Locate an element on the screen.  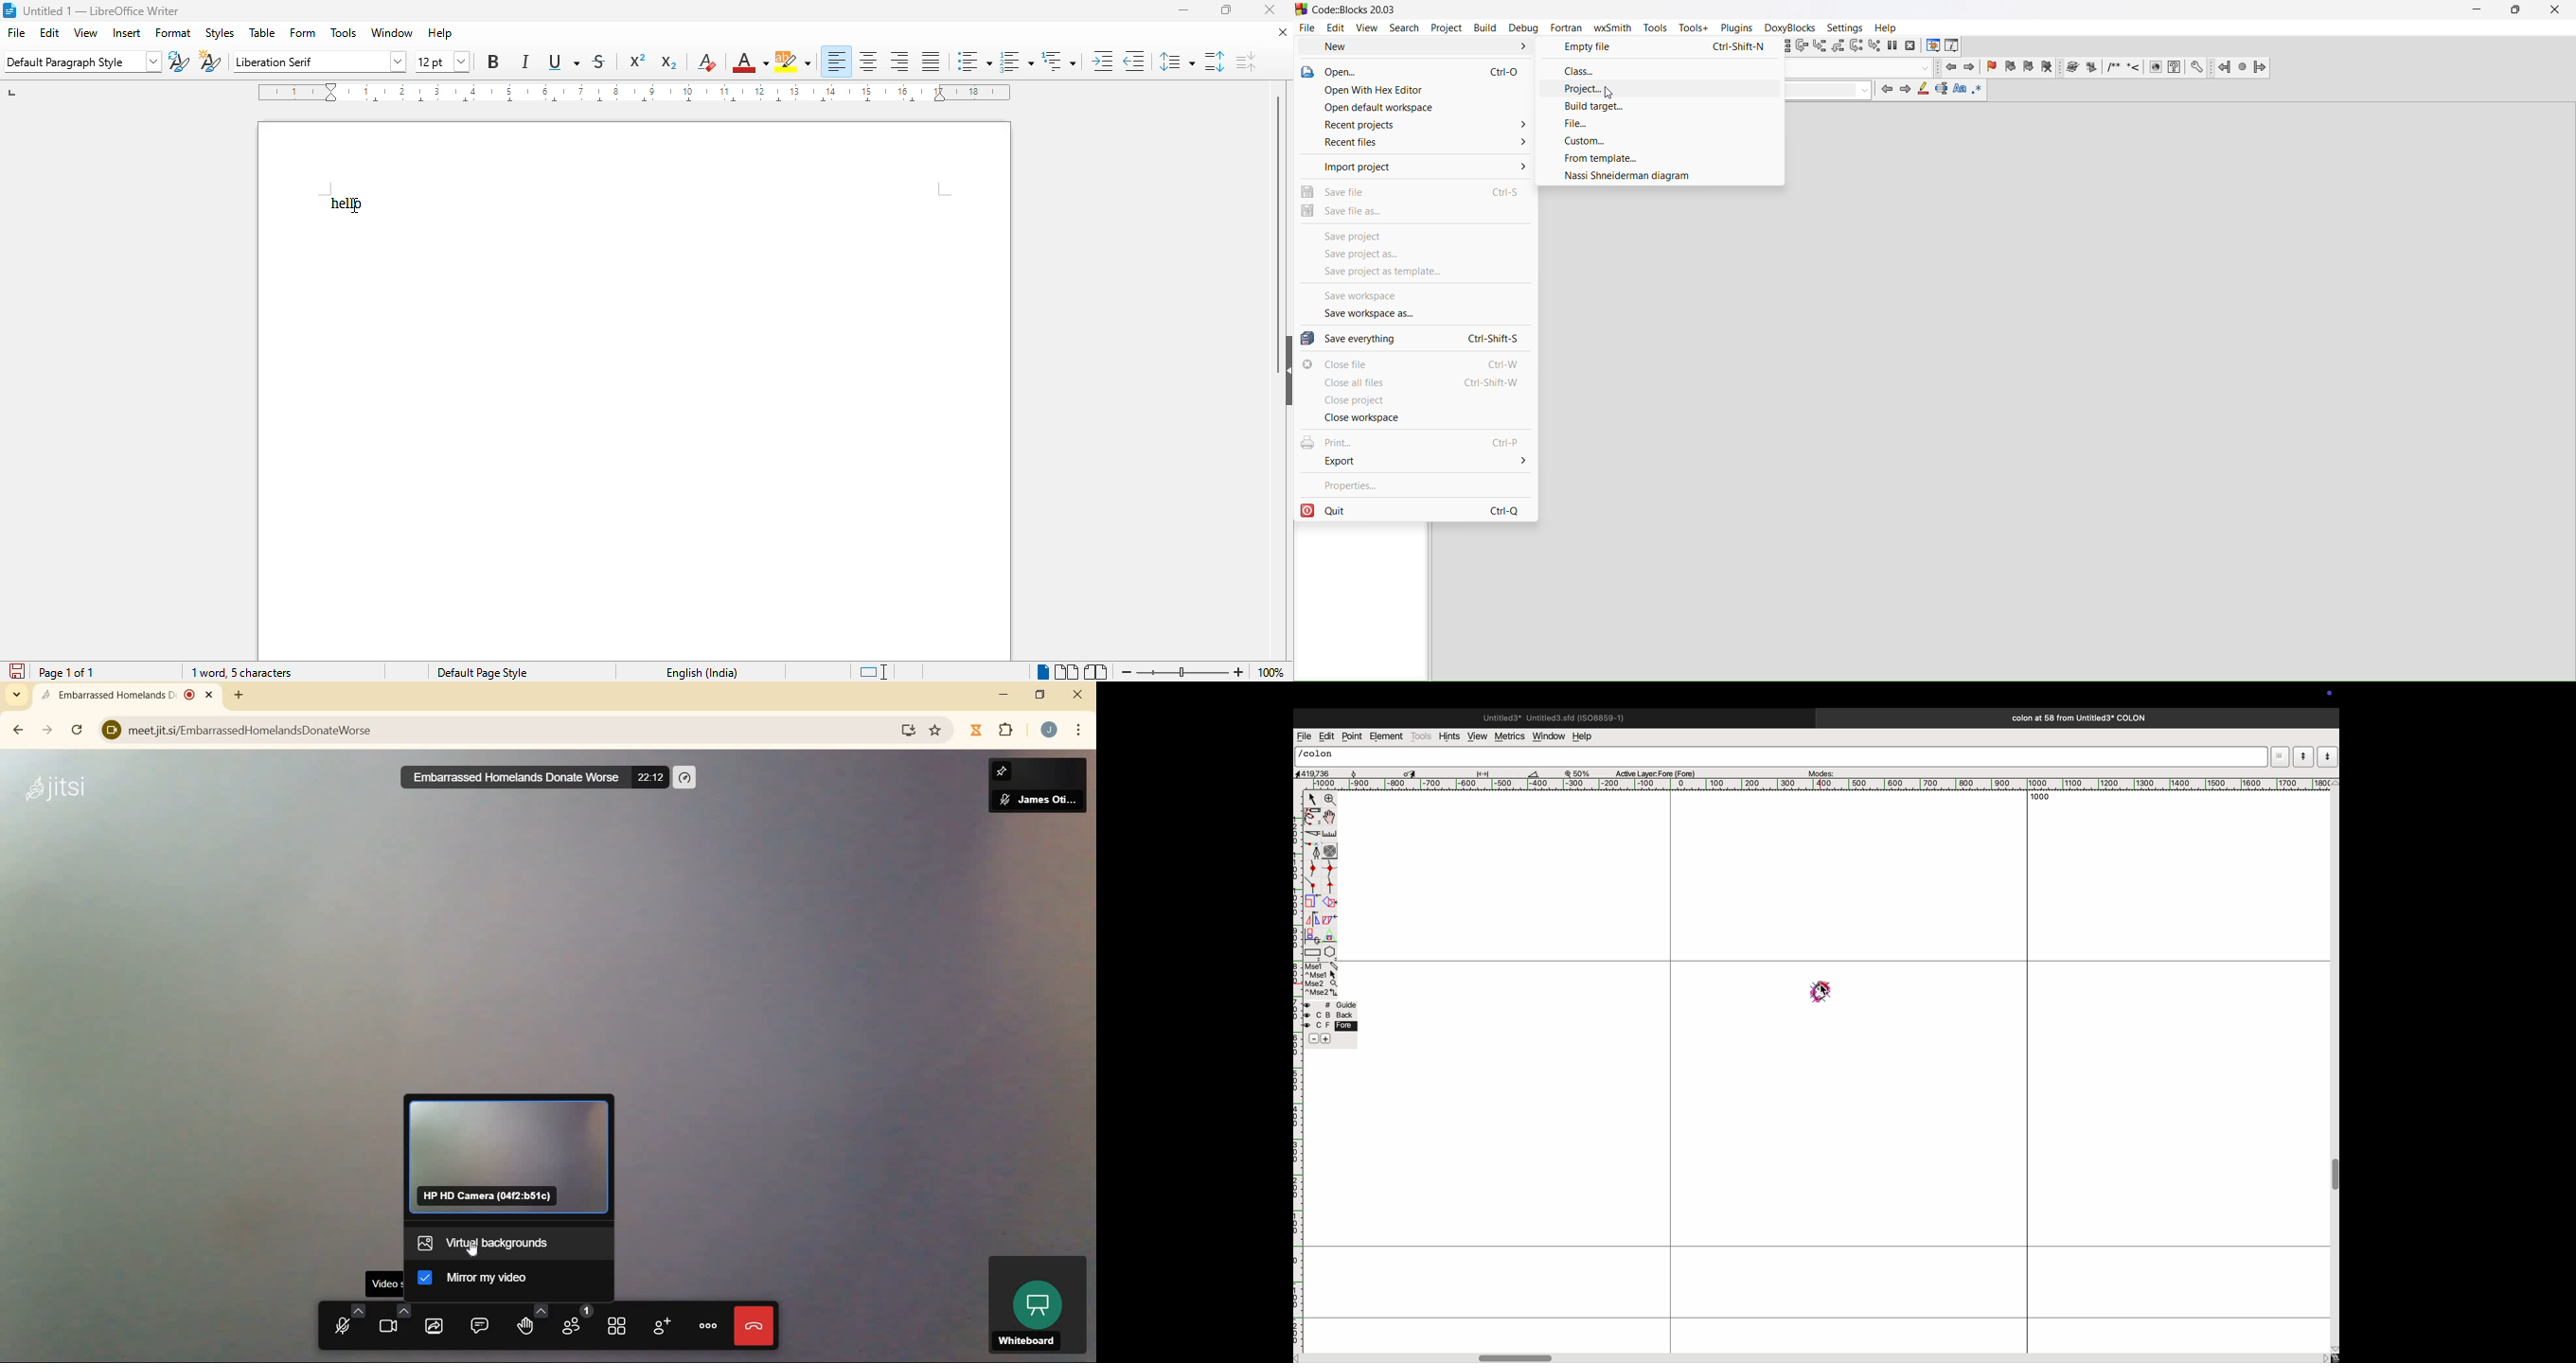
Code::Blocks 20.03 is located at coordinates (1349, 10).